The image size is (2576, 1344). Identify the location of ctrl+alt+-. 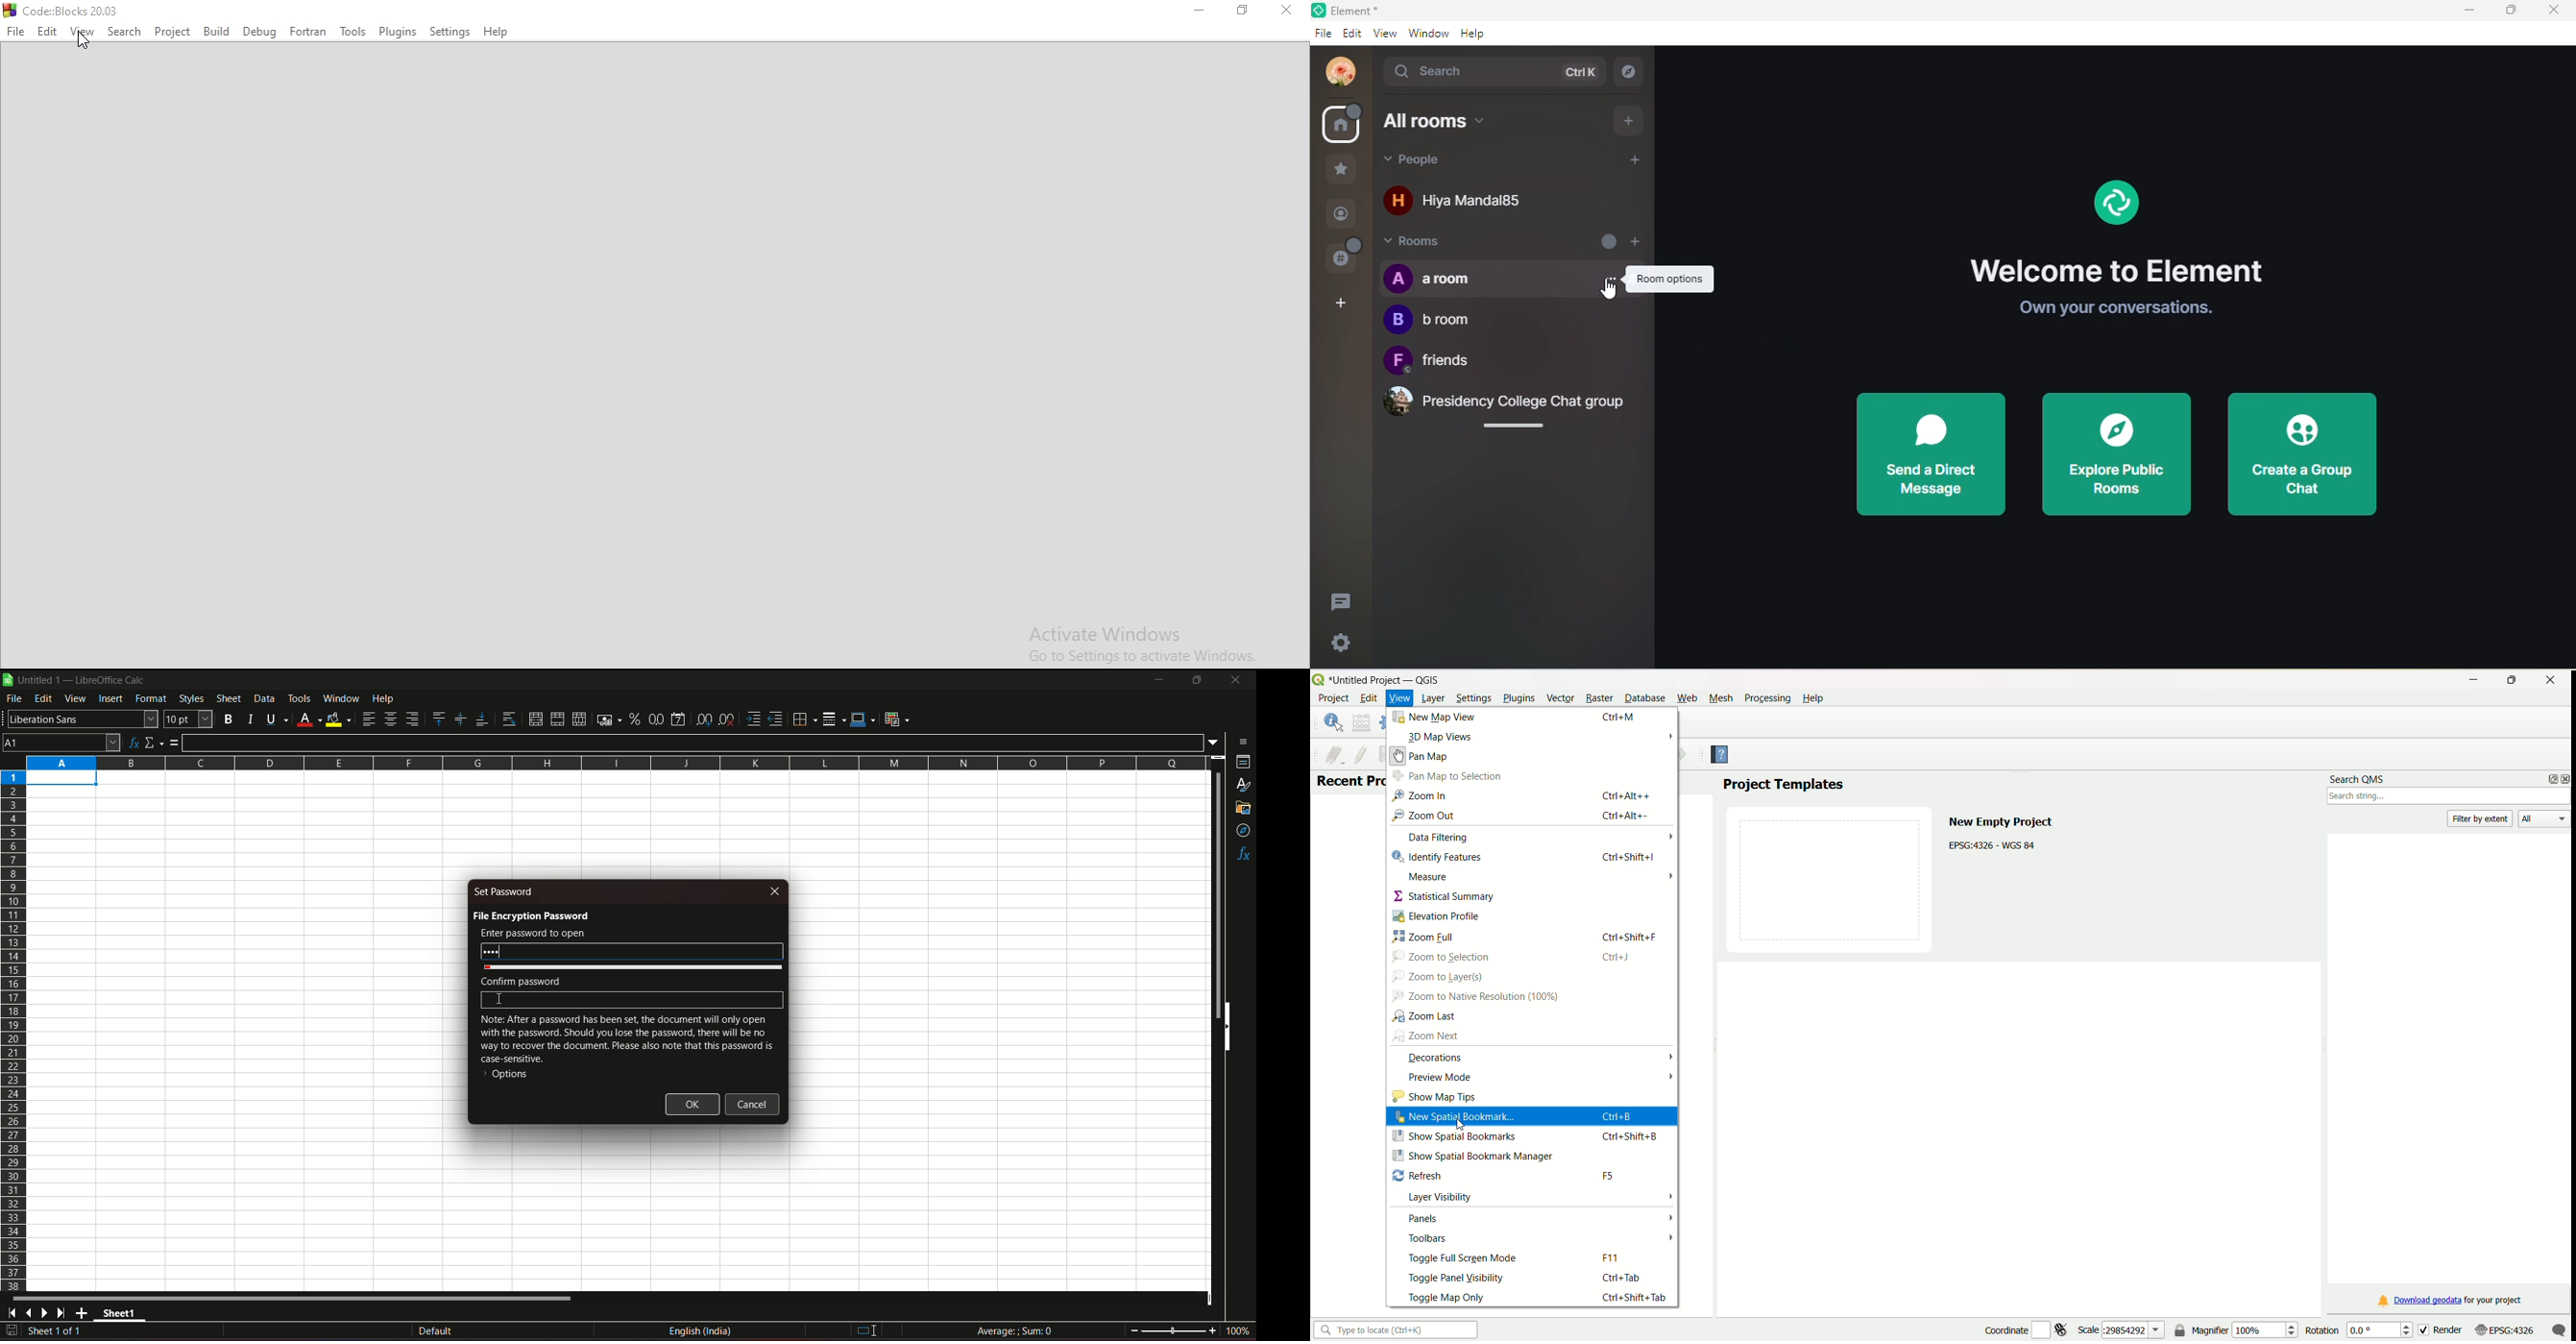
(1625, 814).